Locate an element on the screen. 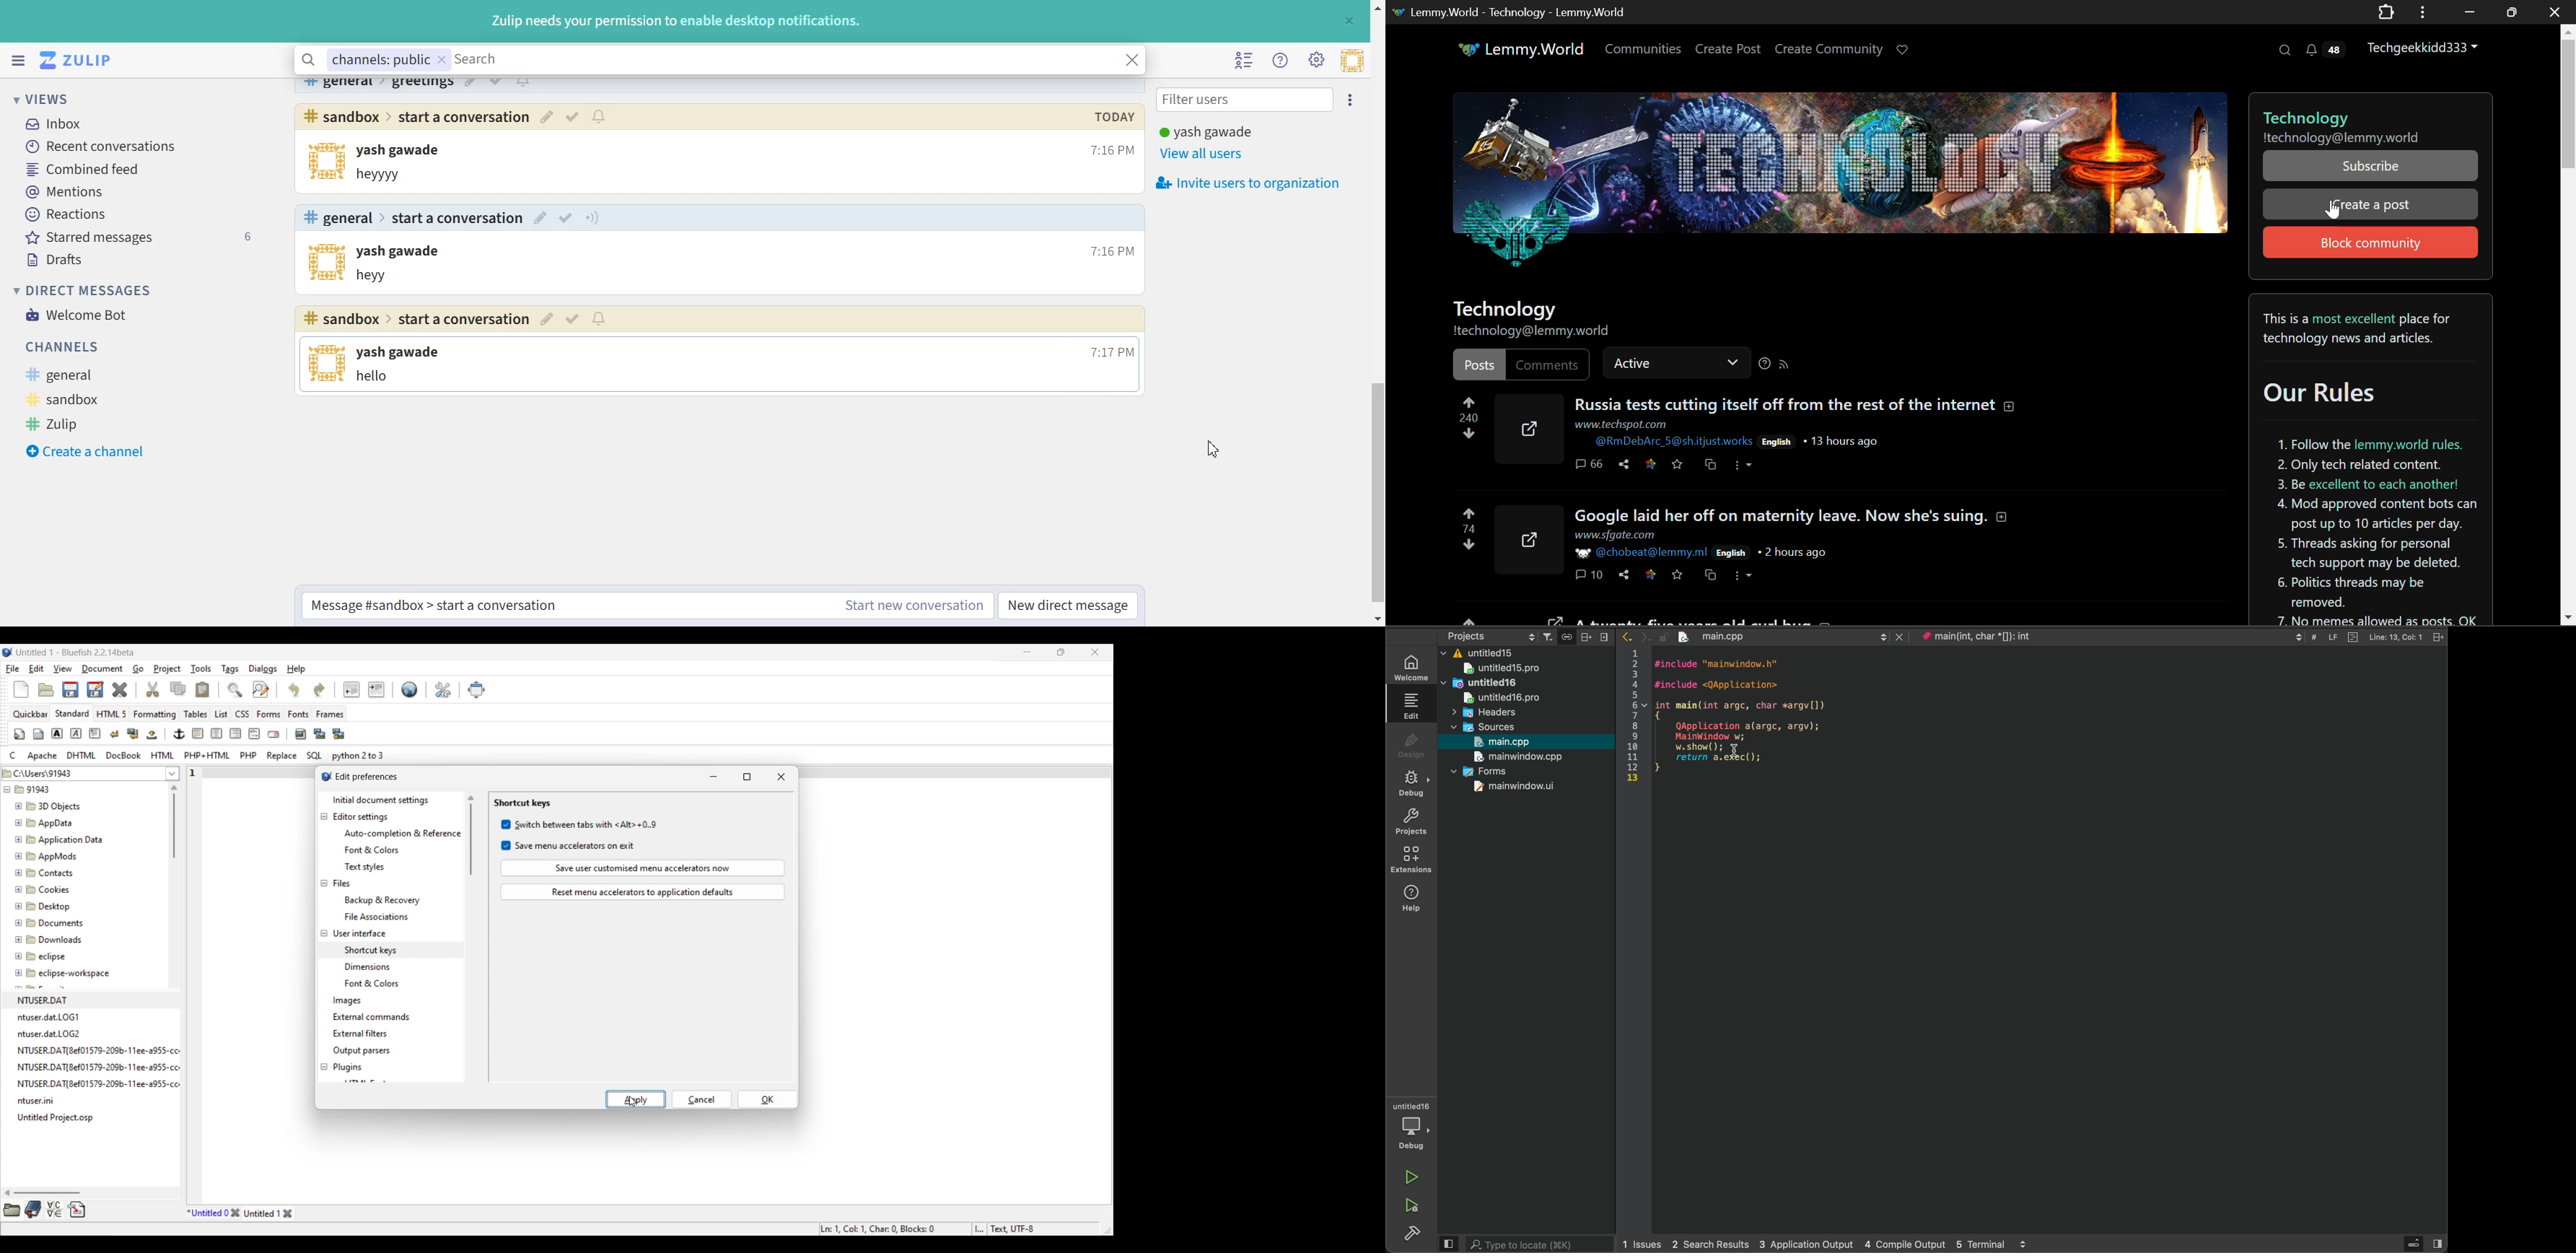 This screenshot has width=2576, height=1260. Today is located at coordinates (1113, 115).